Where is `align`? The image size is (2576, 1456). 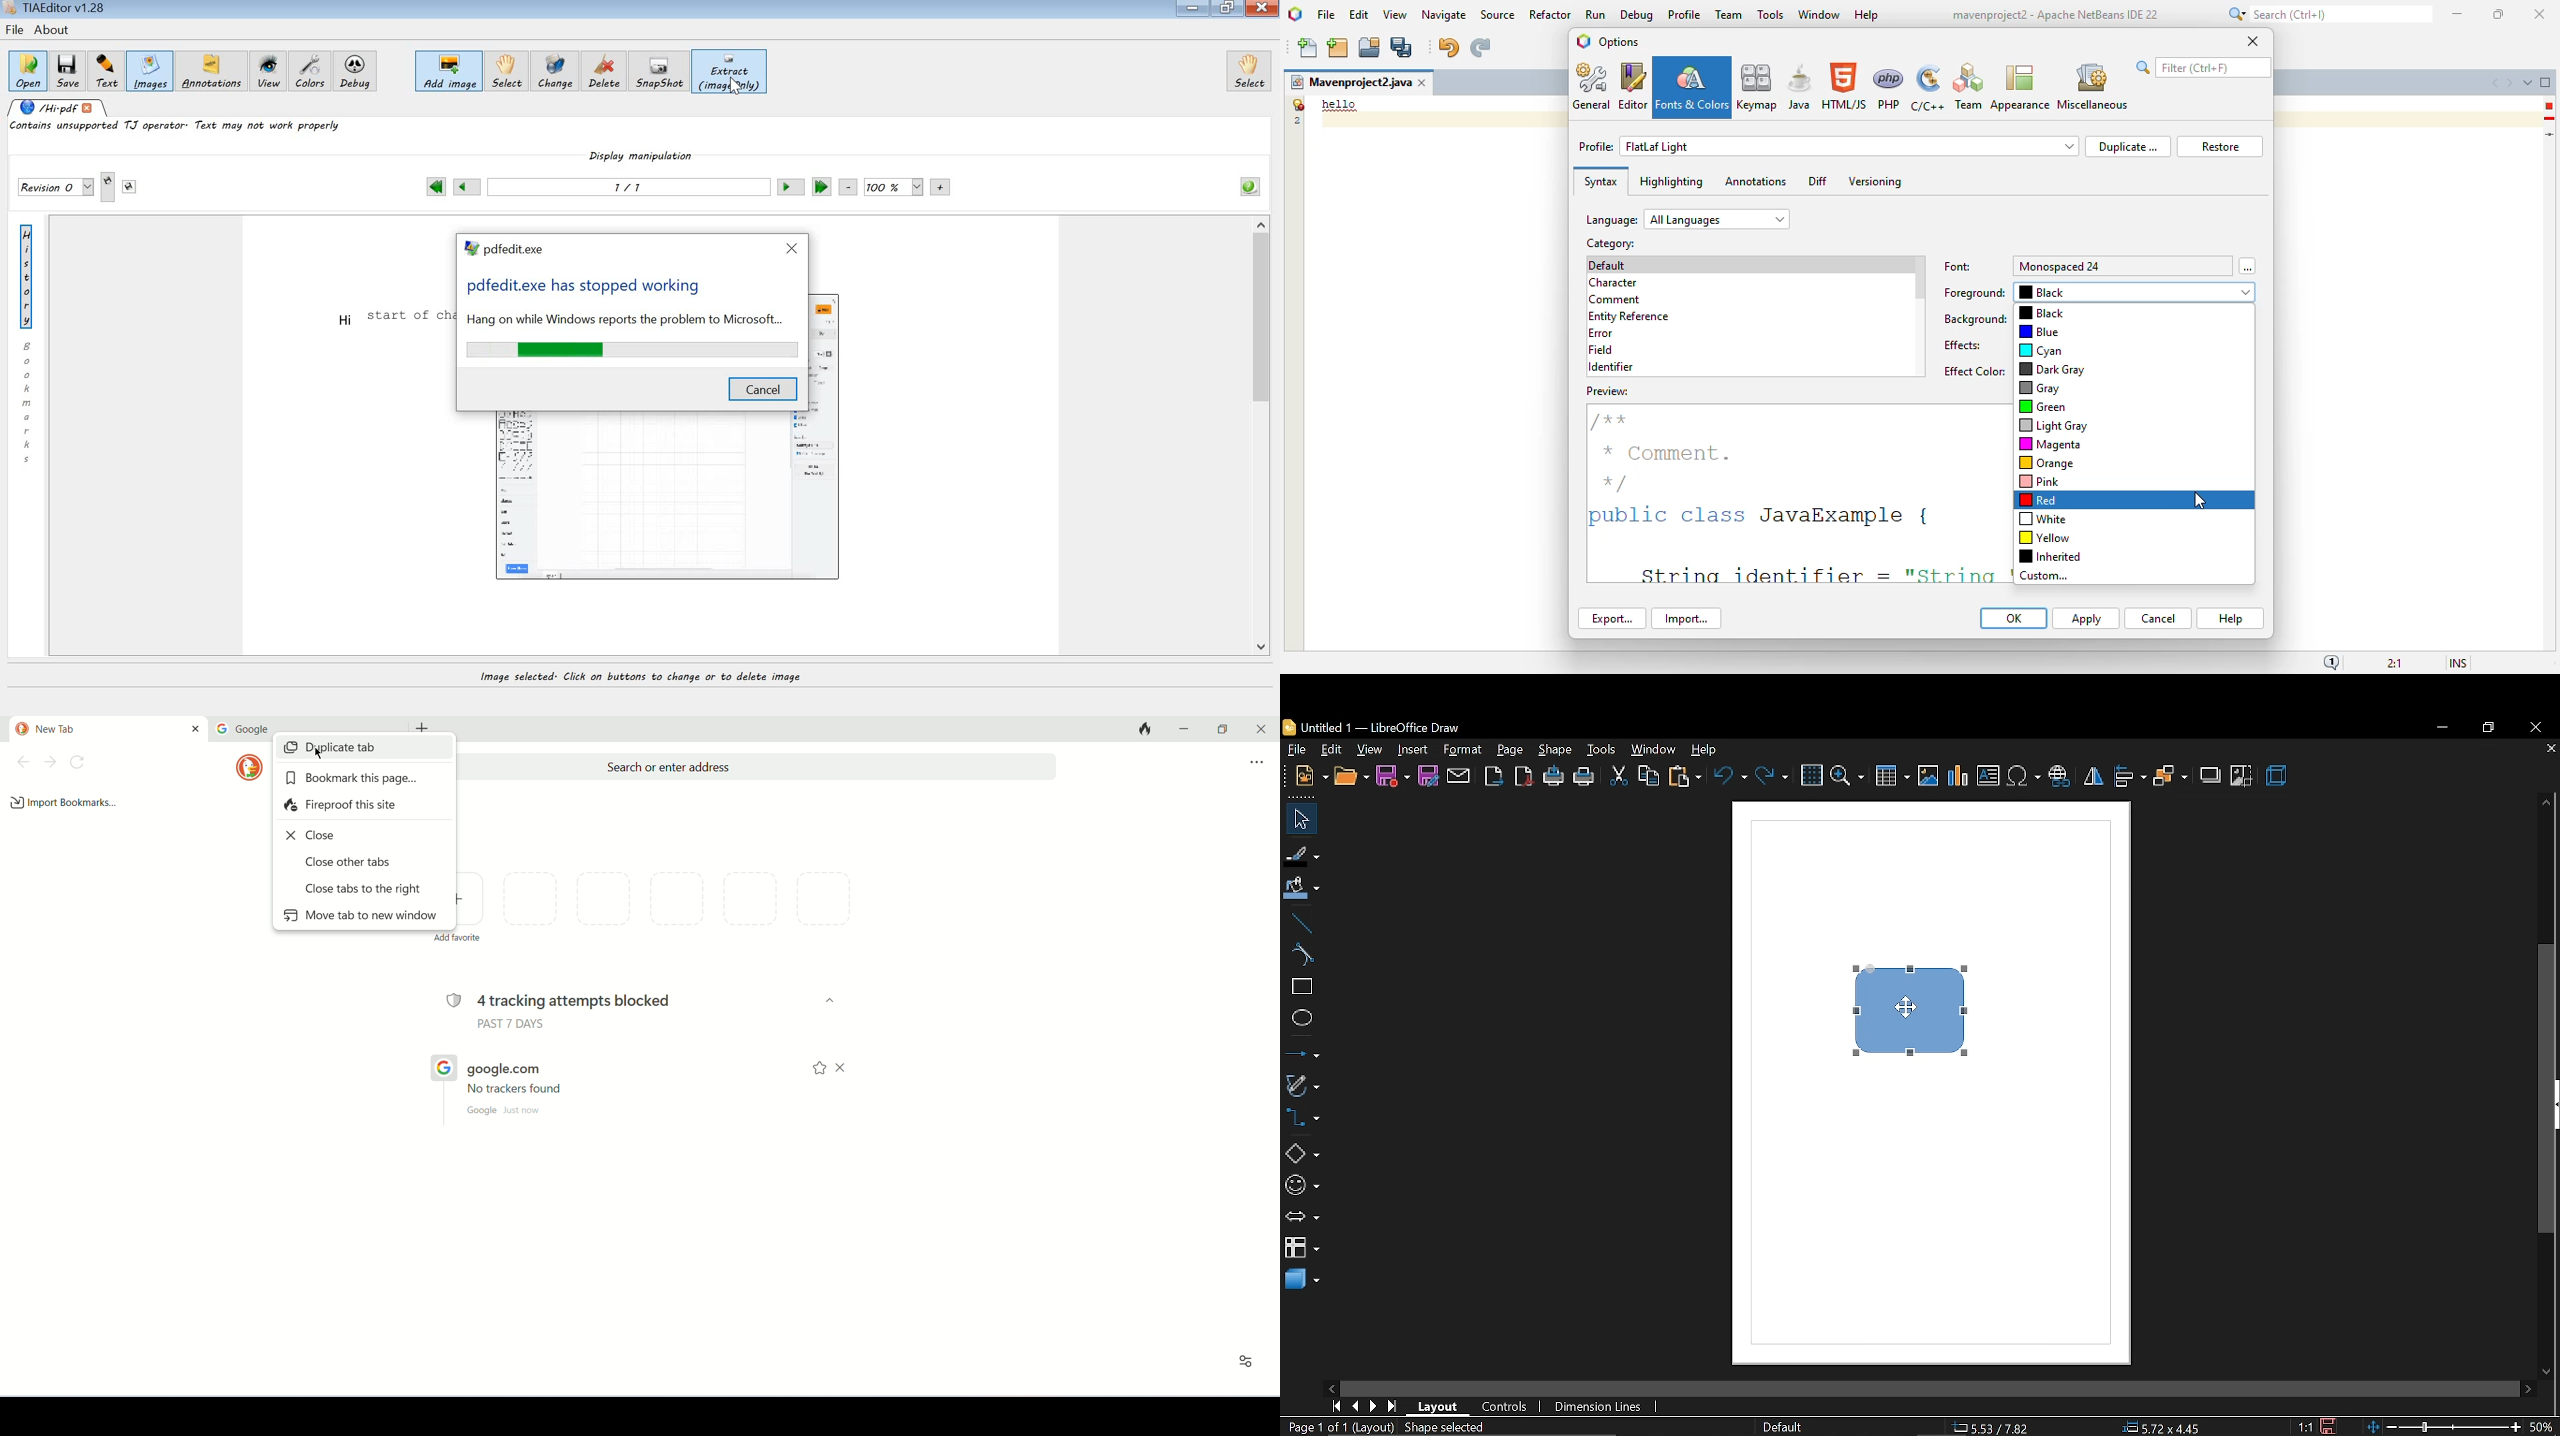 align is located at coordinates (2131, 778).